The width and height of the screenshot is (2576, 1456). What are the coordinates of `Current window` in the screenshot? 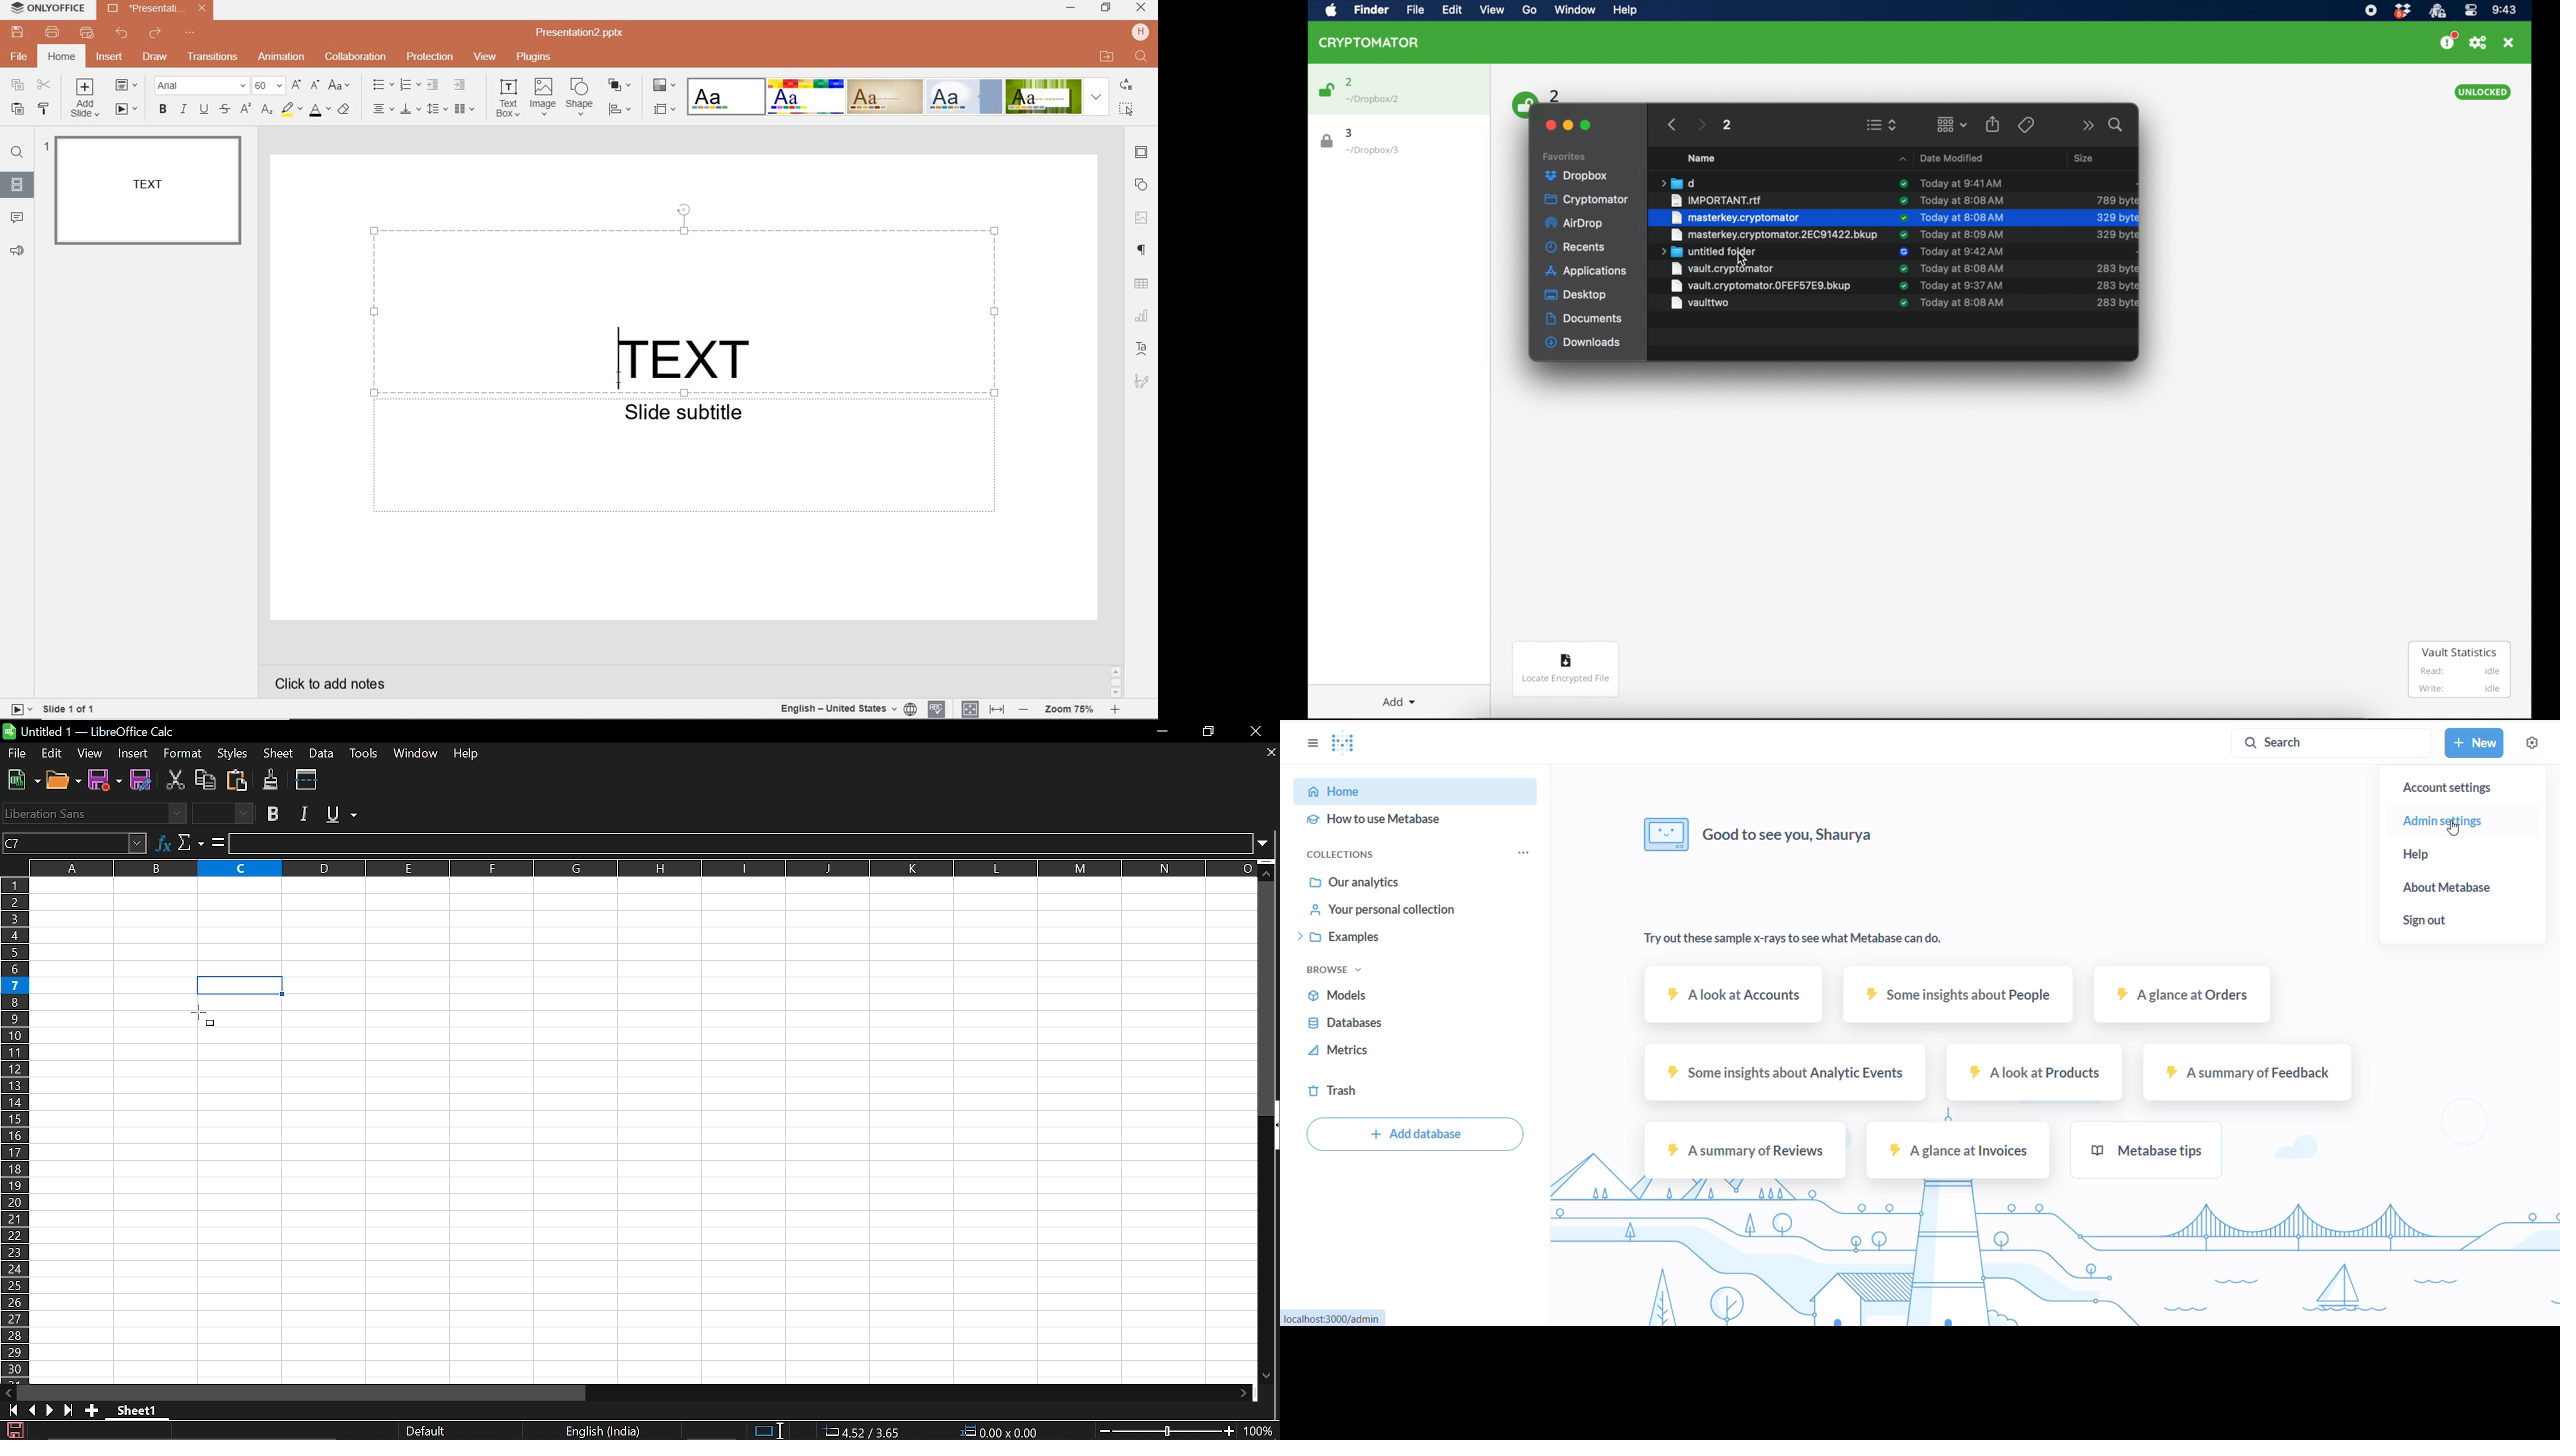 It's located at (93, 731).